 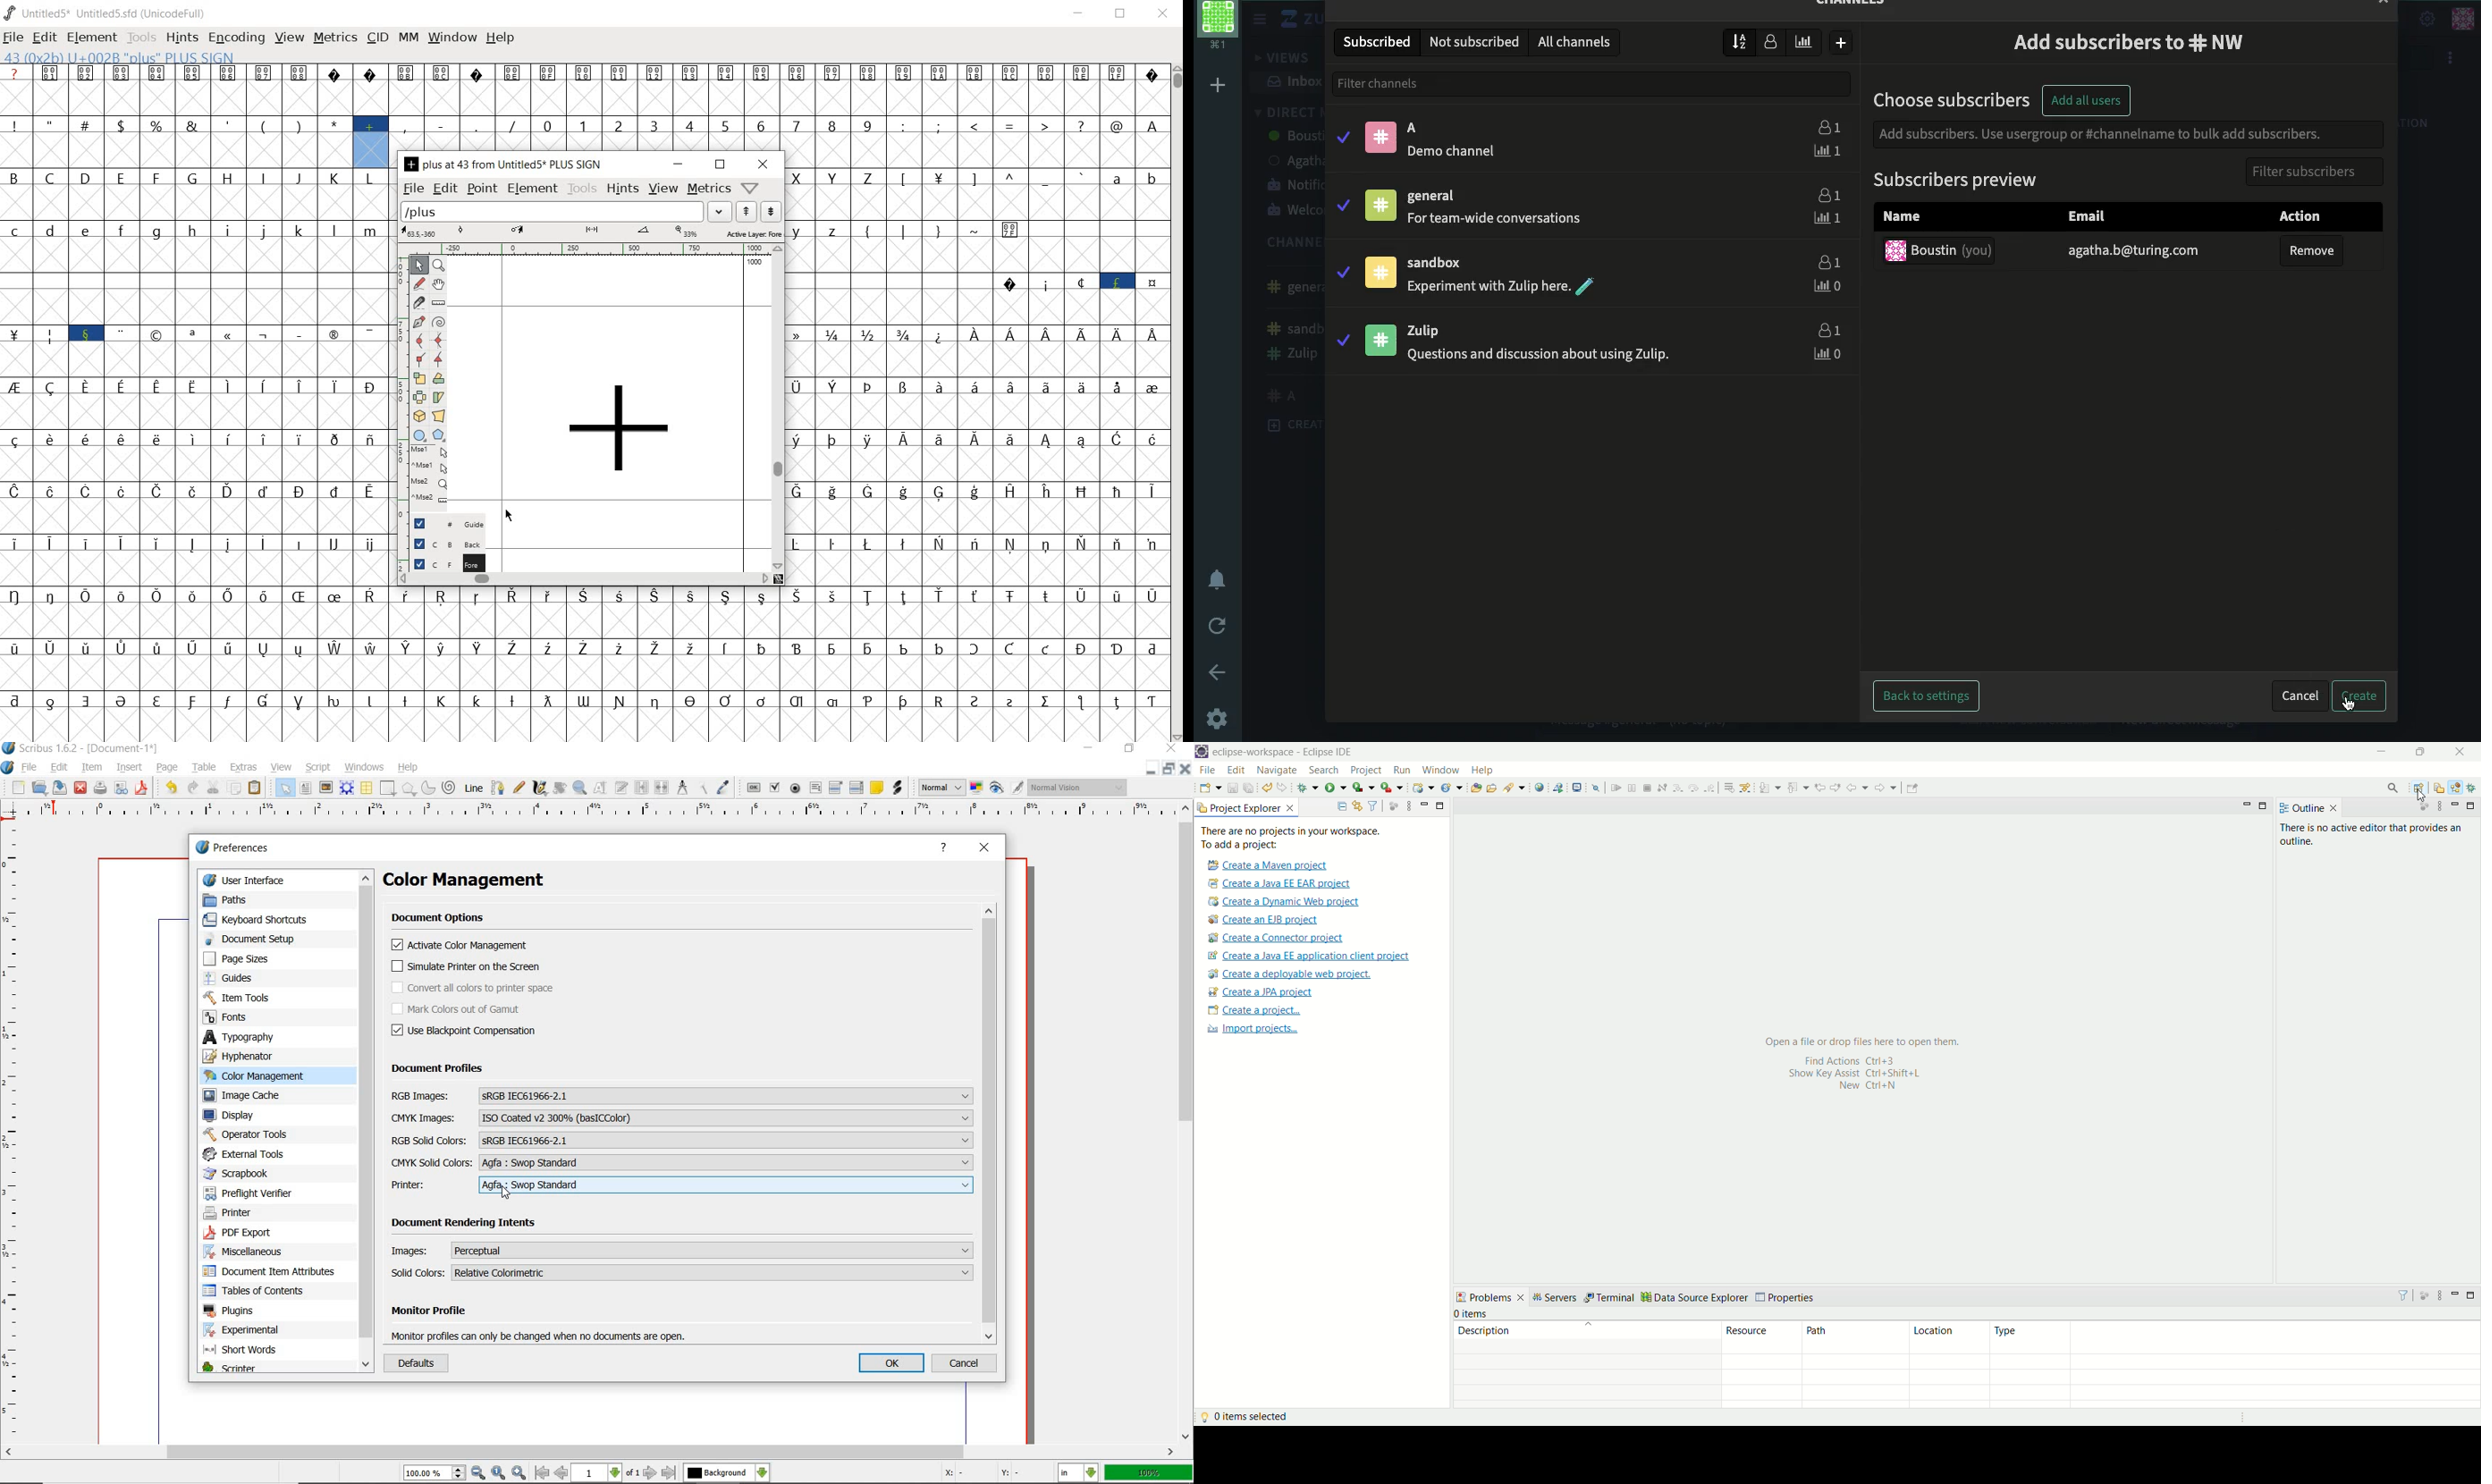 What do you see at coordinates (868, 613) in the screenshot?
I see `` at bounding box center [868, 613].